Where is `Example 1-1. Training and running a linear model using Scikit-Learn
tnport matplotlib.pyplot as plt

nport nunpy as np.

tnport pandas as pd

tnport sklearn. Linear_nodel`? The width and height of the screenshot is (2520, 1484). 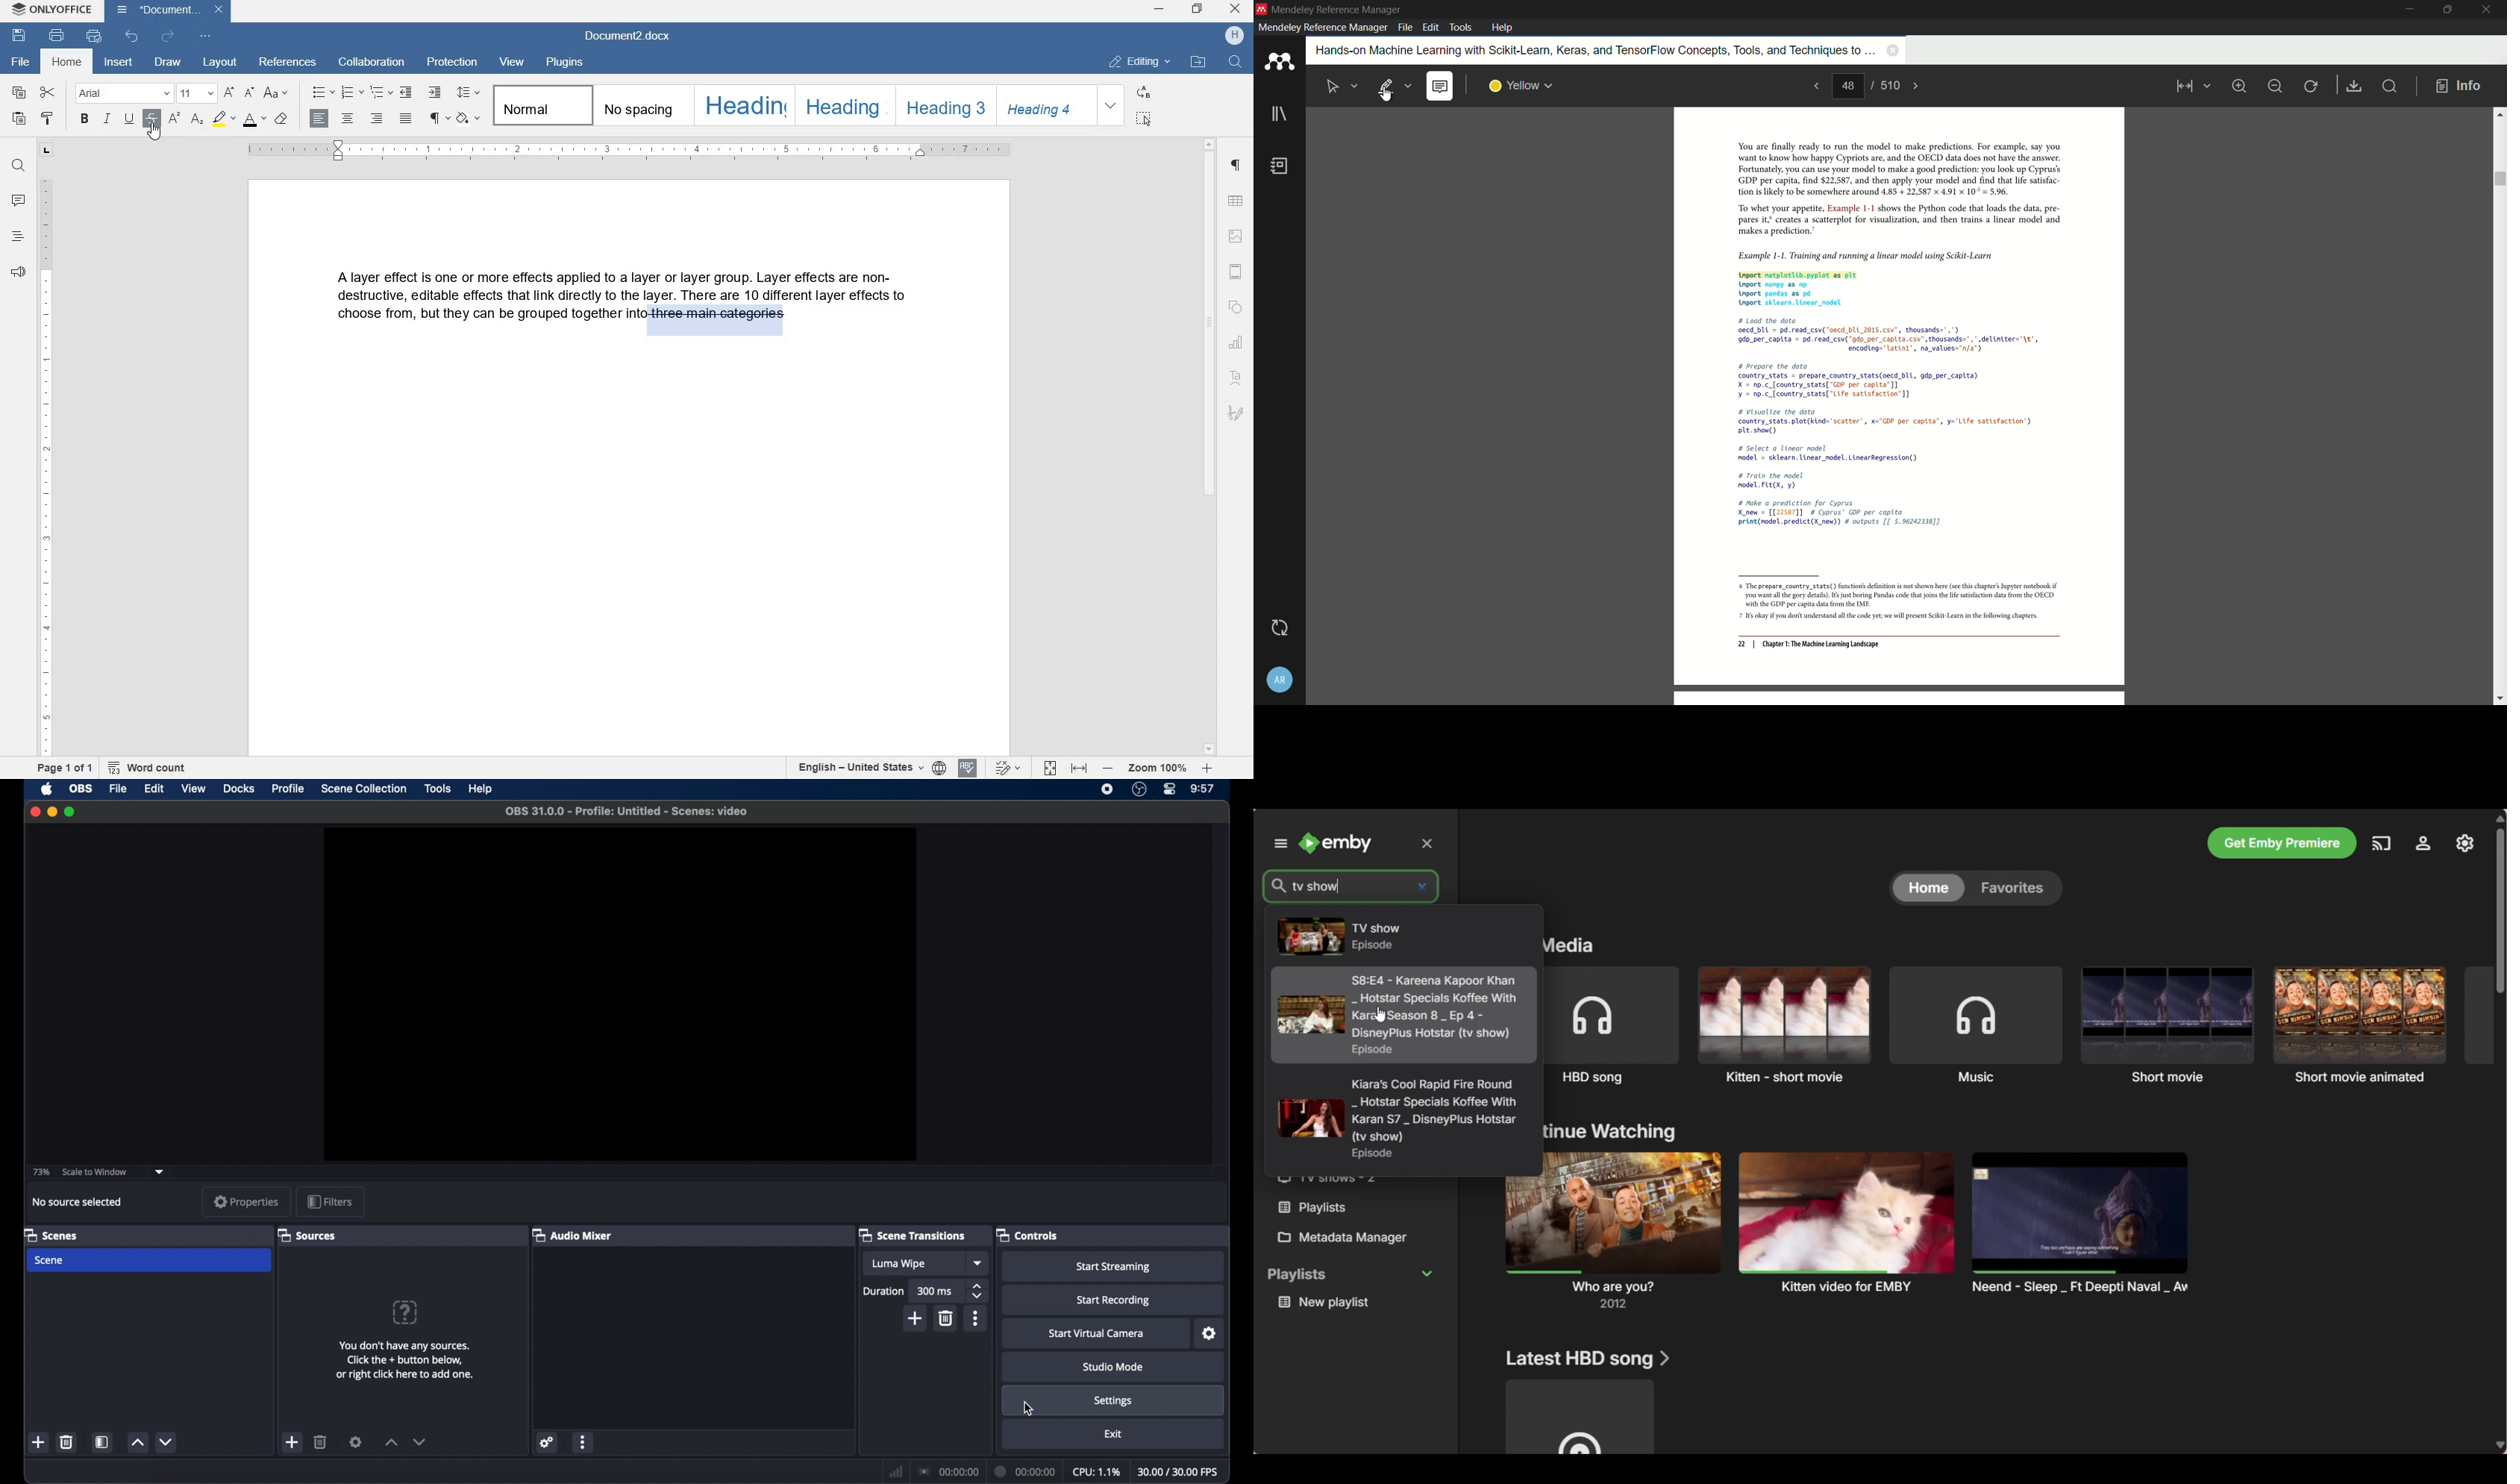 Example 1-1. Training and running a linear model using Scikit-Learn
tnport matplotlib.pyplot as plt

nport nunpy as np.

tnport pandas as pd

tnport sklearn. Linear_nodel is located at coordinates (1891, 277).